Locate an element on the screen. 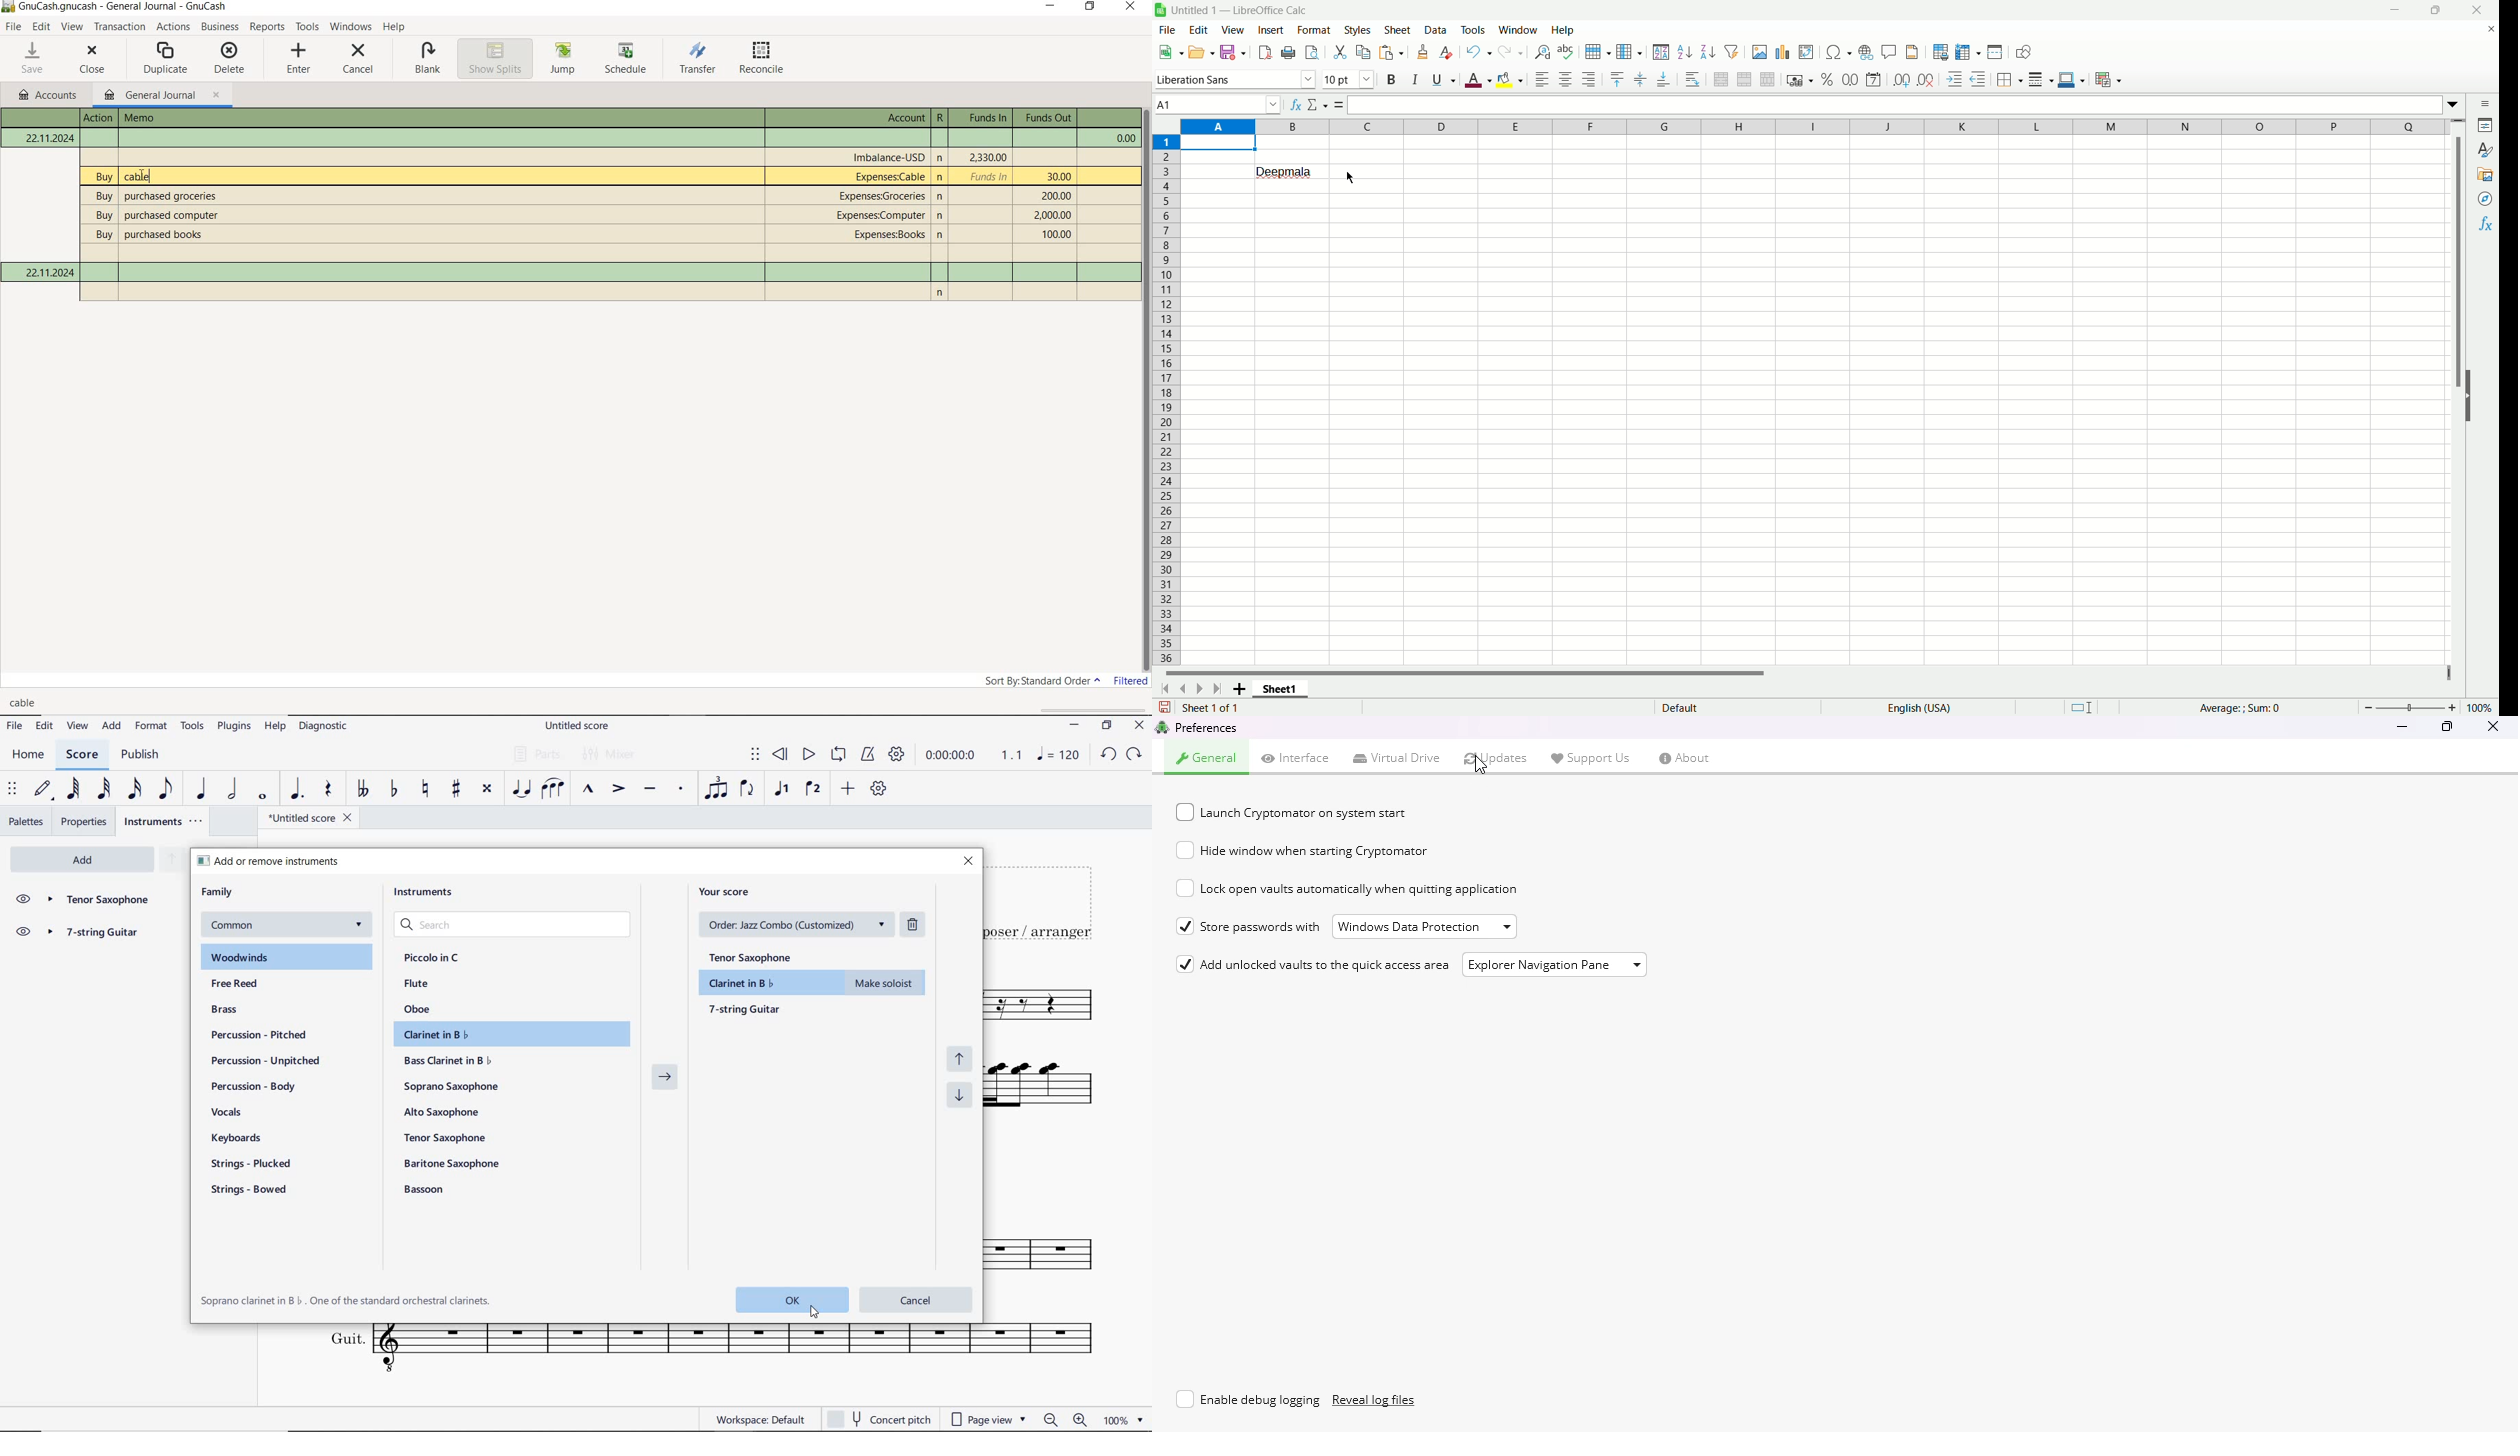 The height and width of the screenshot is (1456, 2520). Sort decending is located at coordinates (1709, 50).